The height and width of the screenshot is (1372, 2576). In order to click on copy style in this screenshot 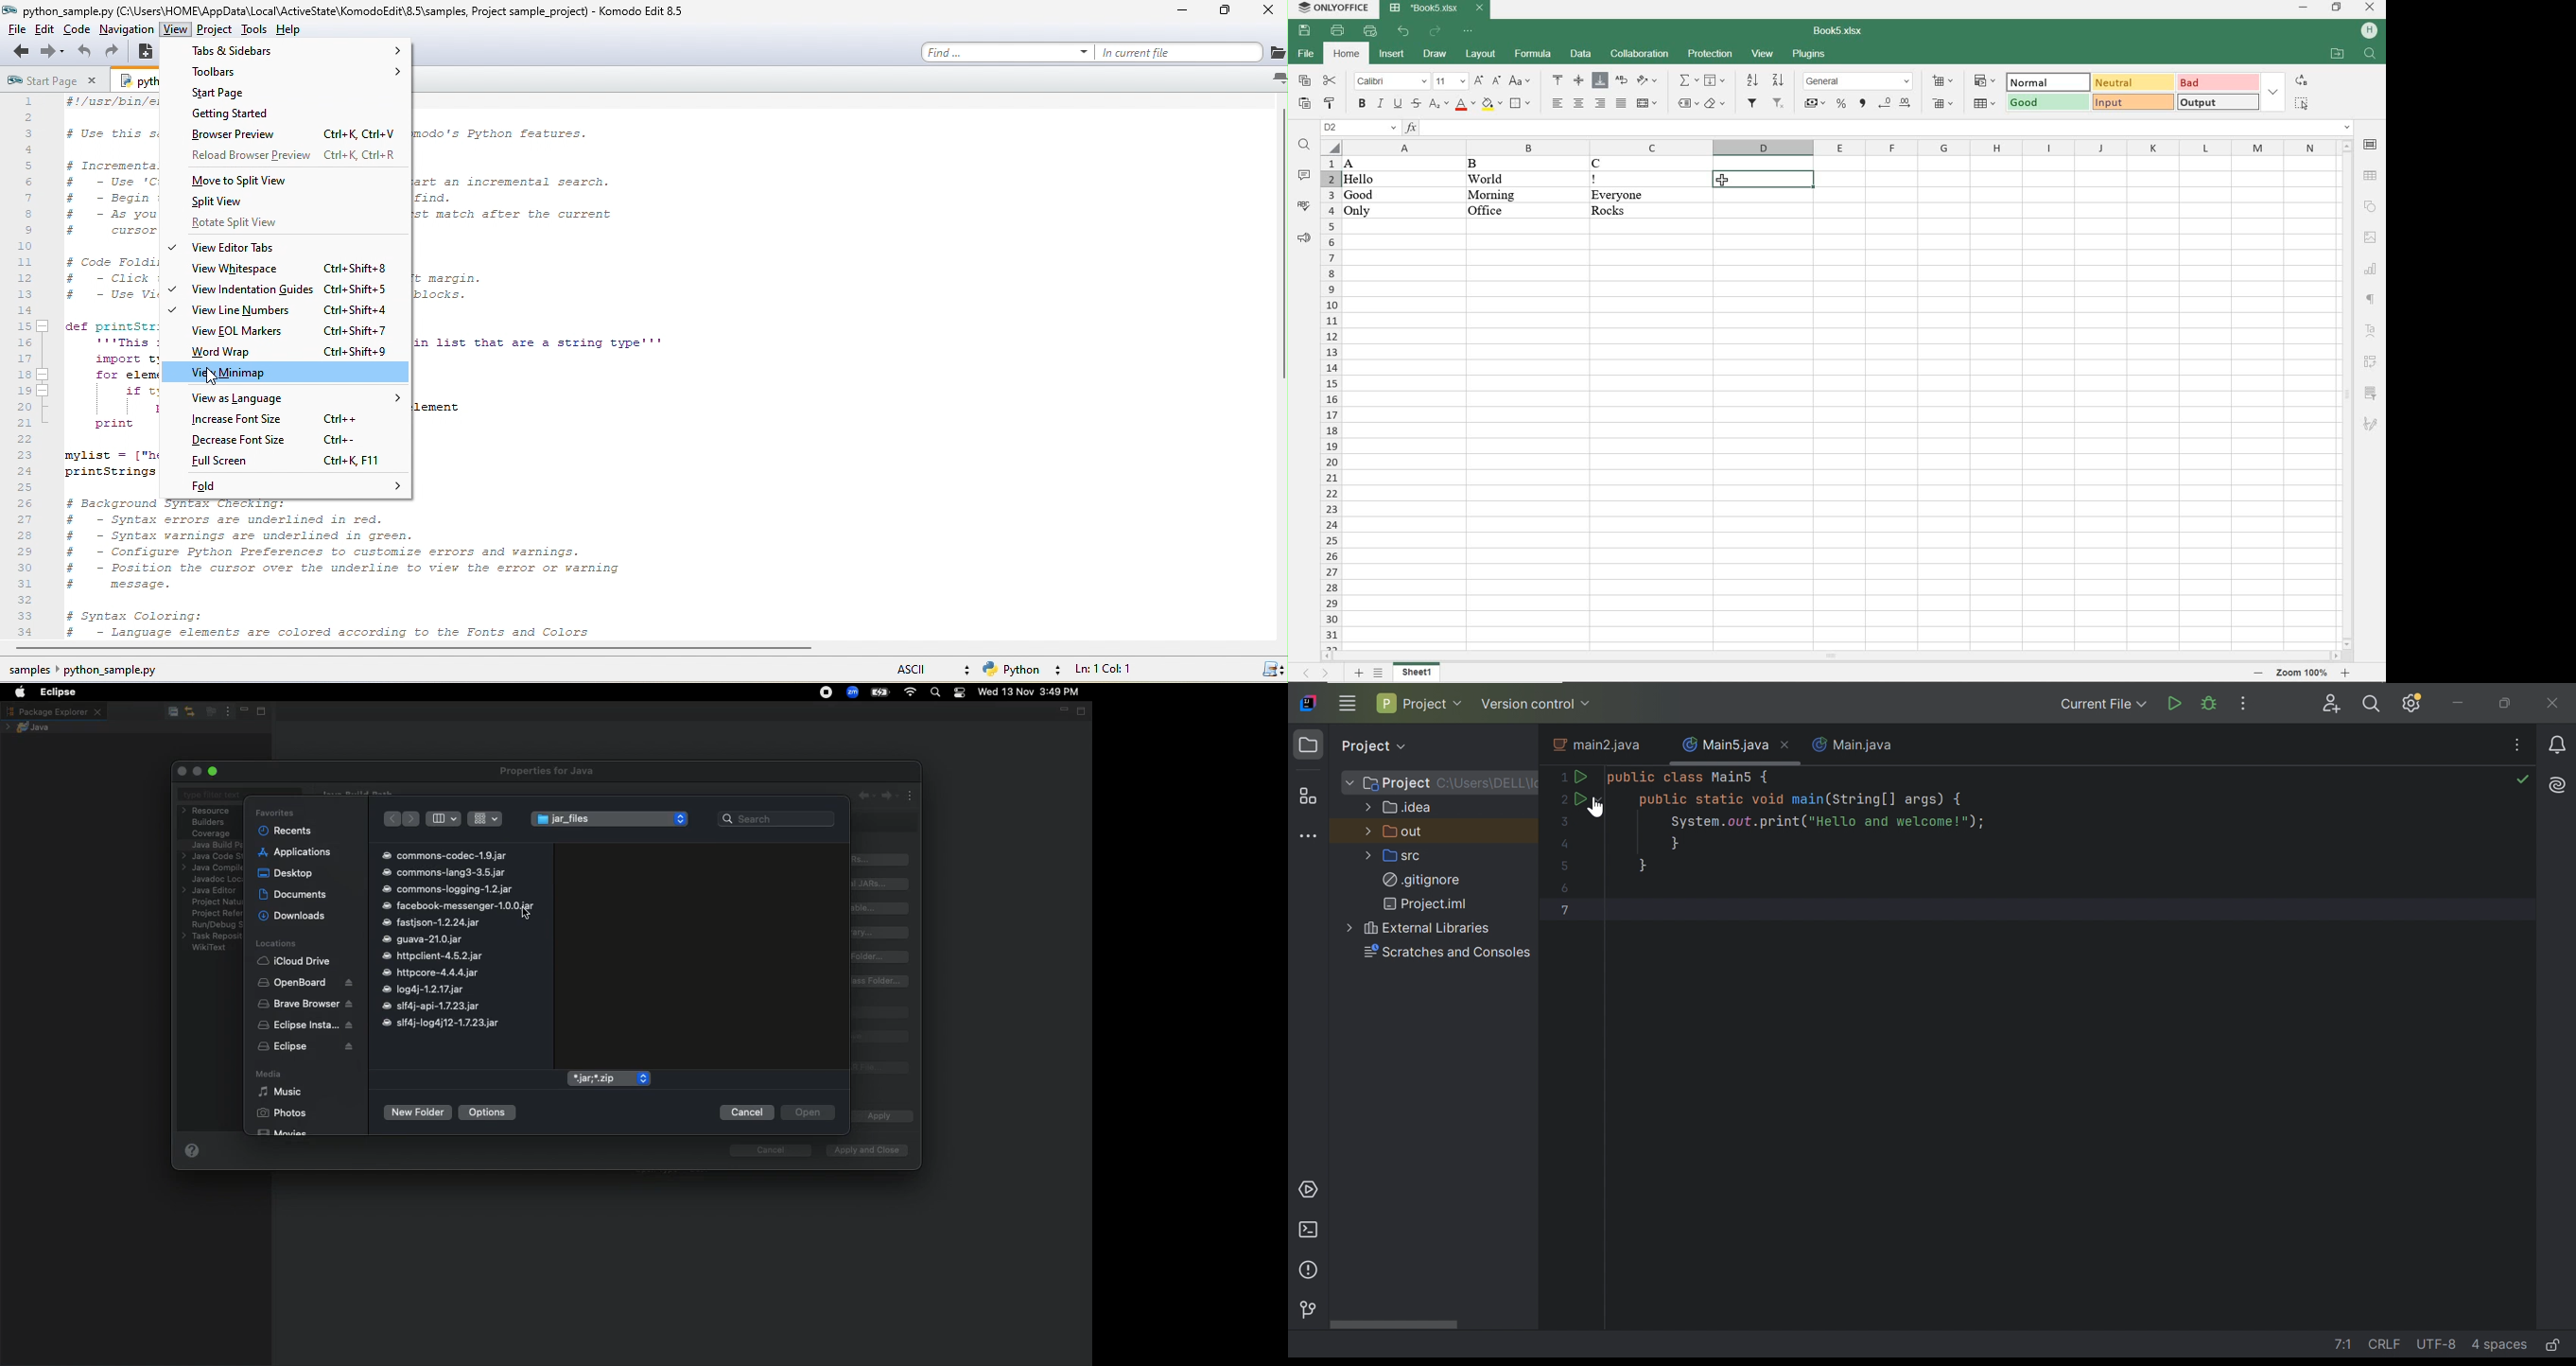, I will do `click(1329, 105)`.